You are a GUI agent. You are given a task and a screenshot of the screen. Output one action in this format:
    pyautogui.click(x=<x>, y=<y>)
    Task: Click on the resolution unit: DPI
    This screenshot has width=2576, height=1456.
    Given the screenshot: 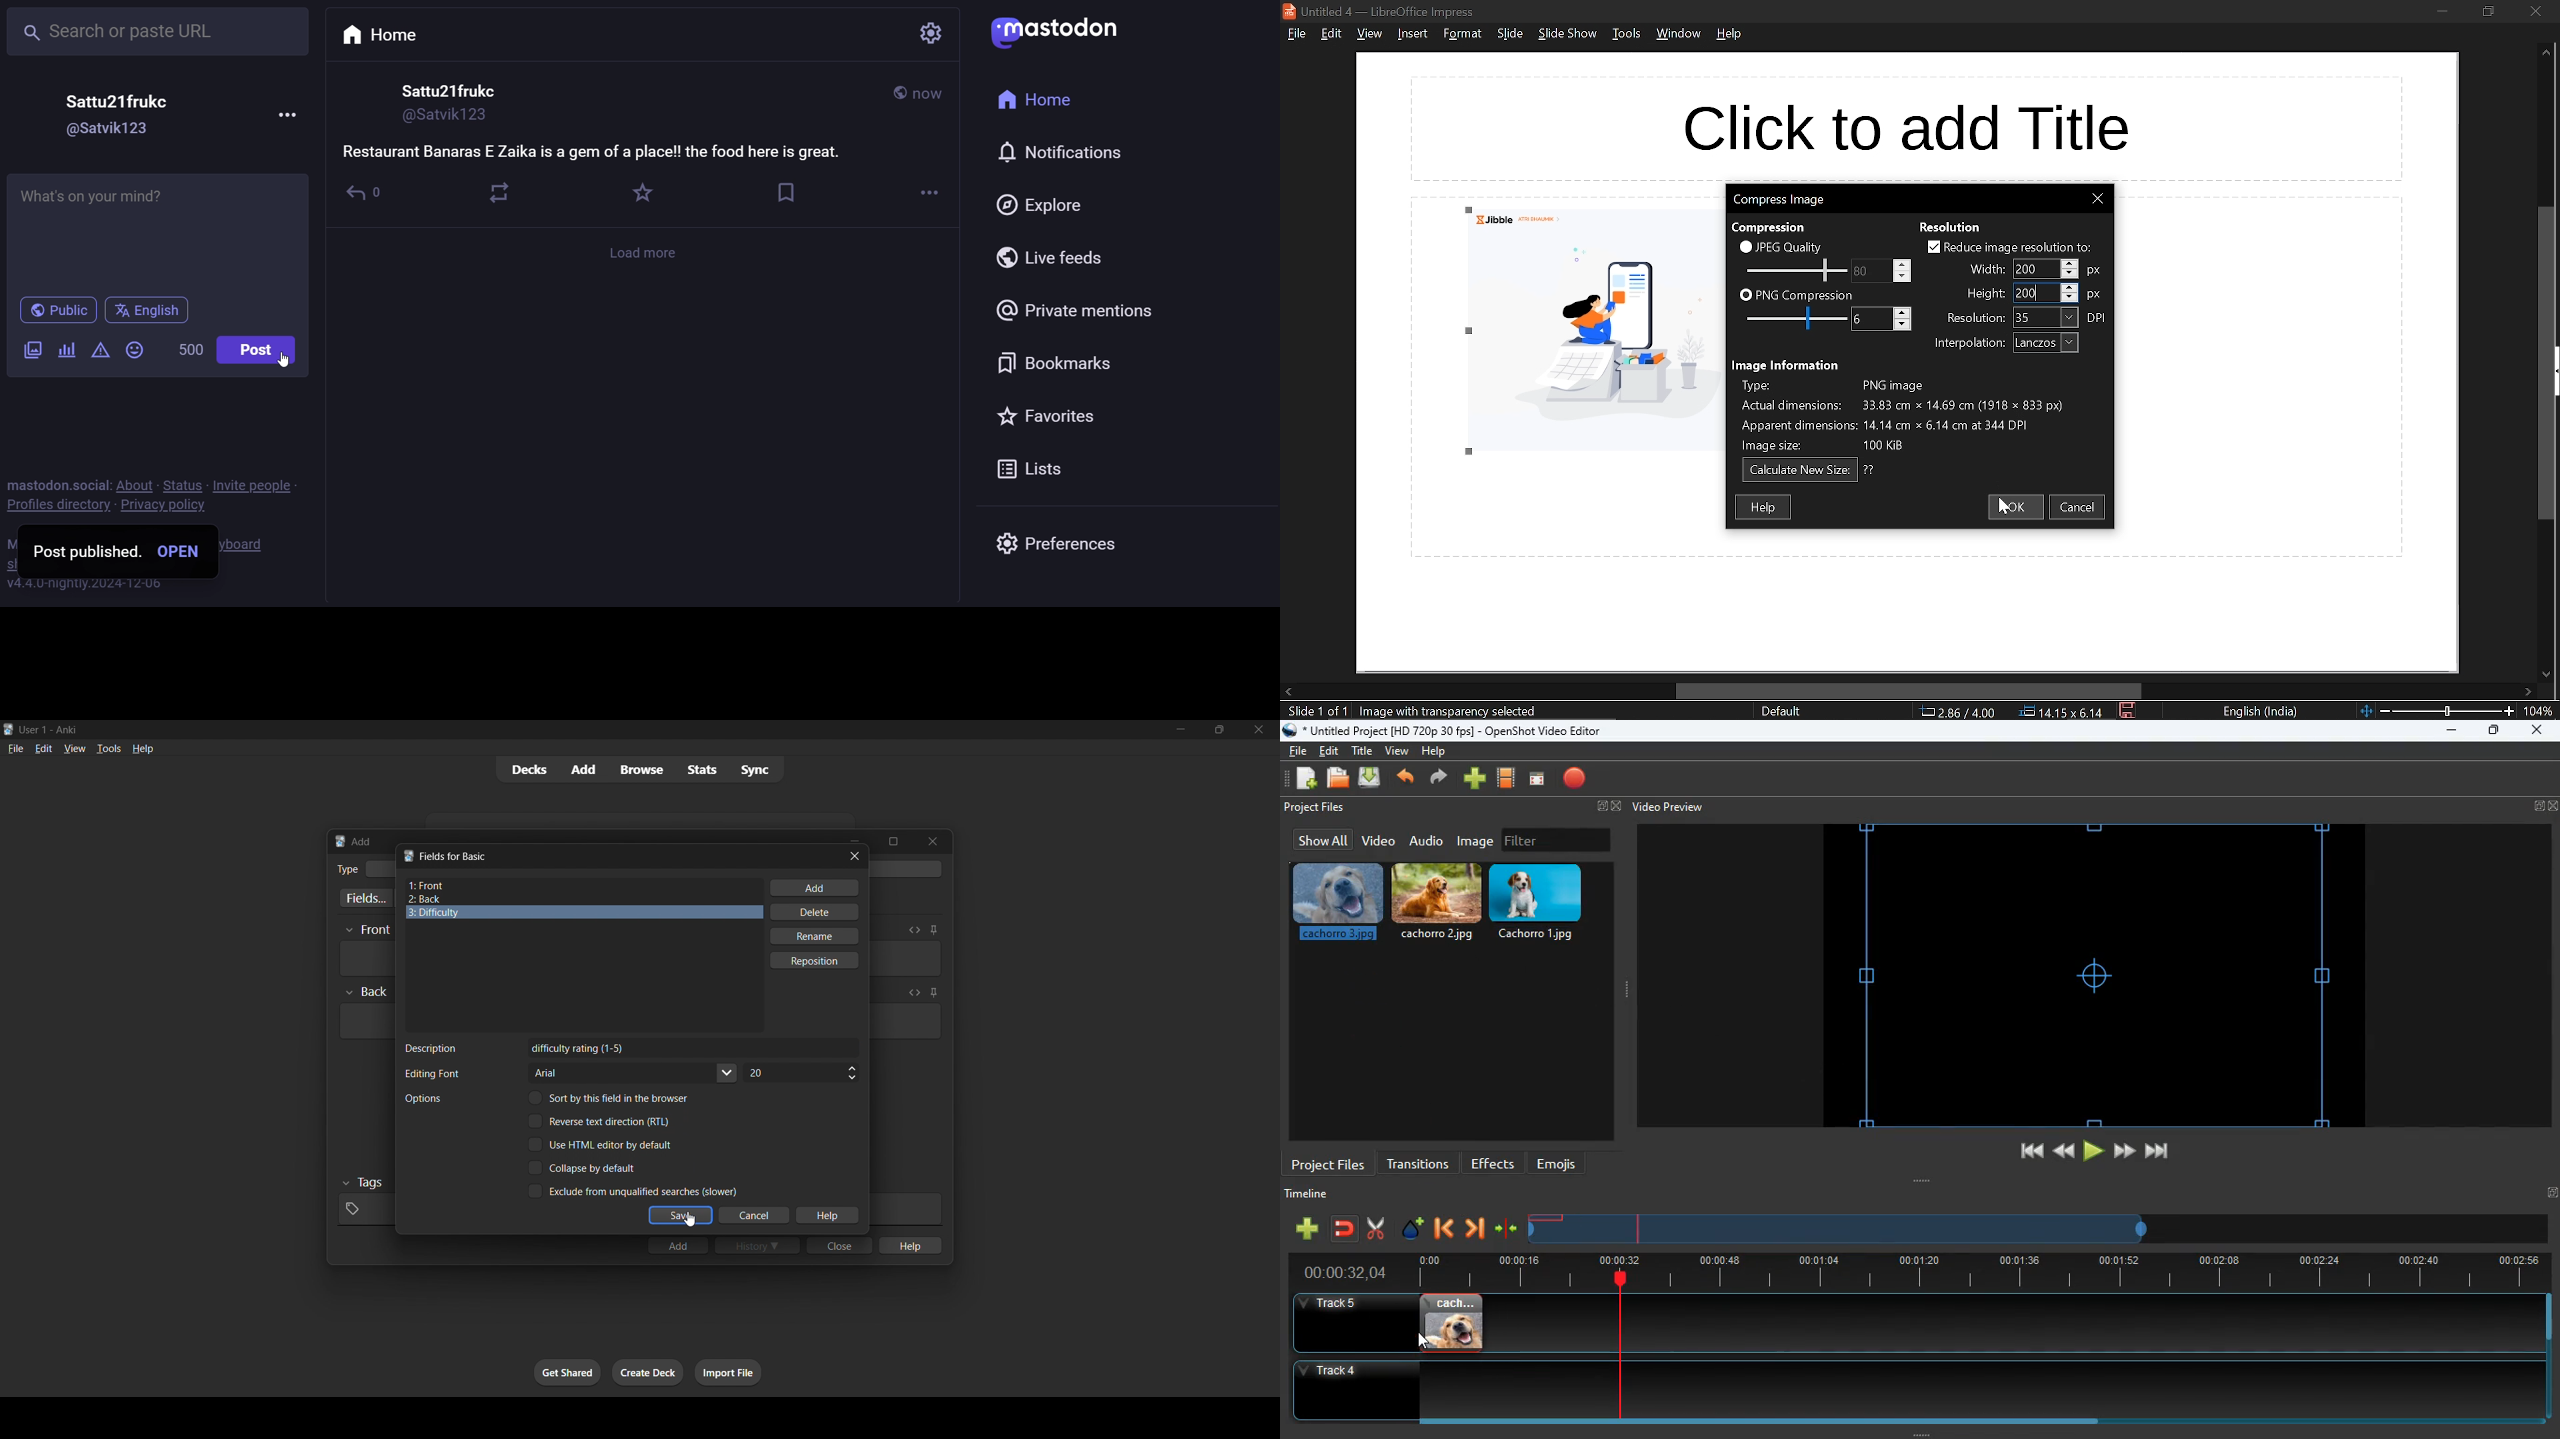 What is the action you would take?
    pyautogui.click(x=2098, y=318)
    